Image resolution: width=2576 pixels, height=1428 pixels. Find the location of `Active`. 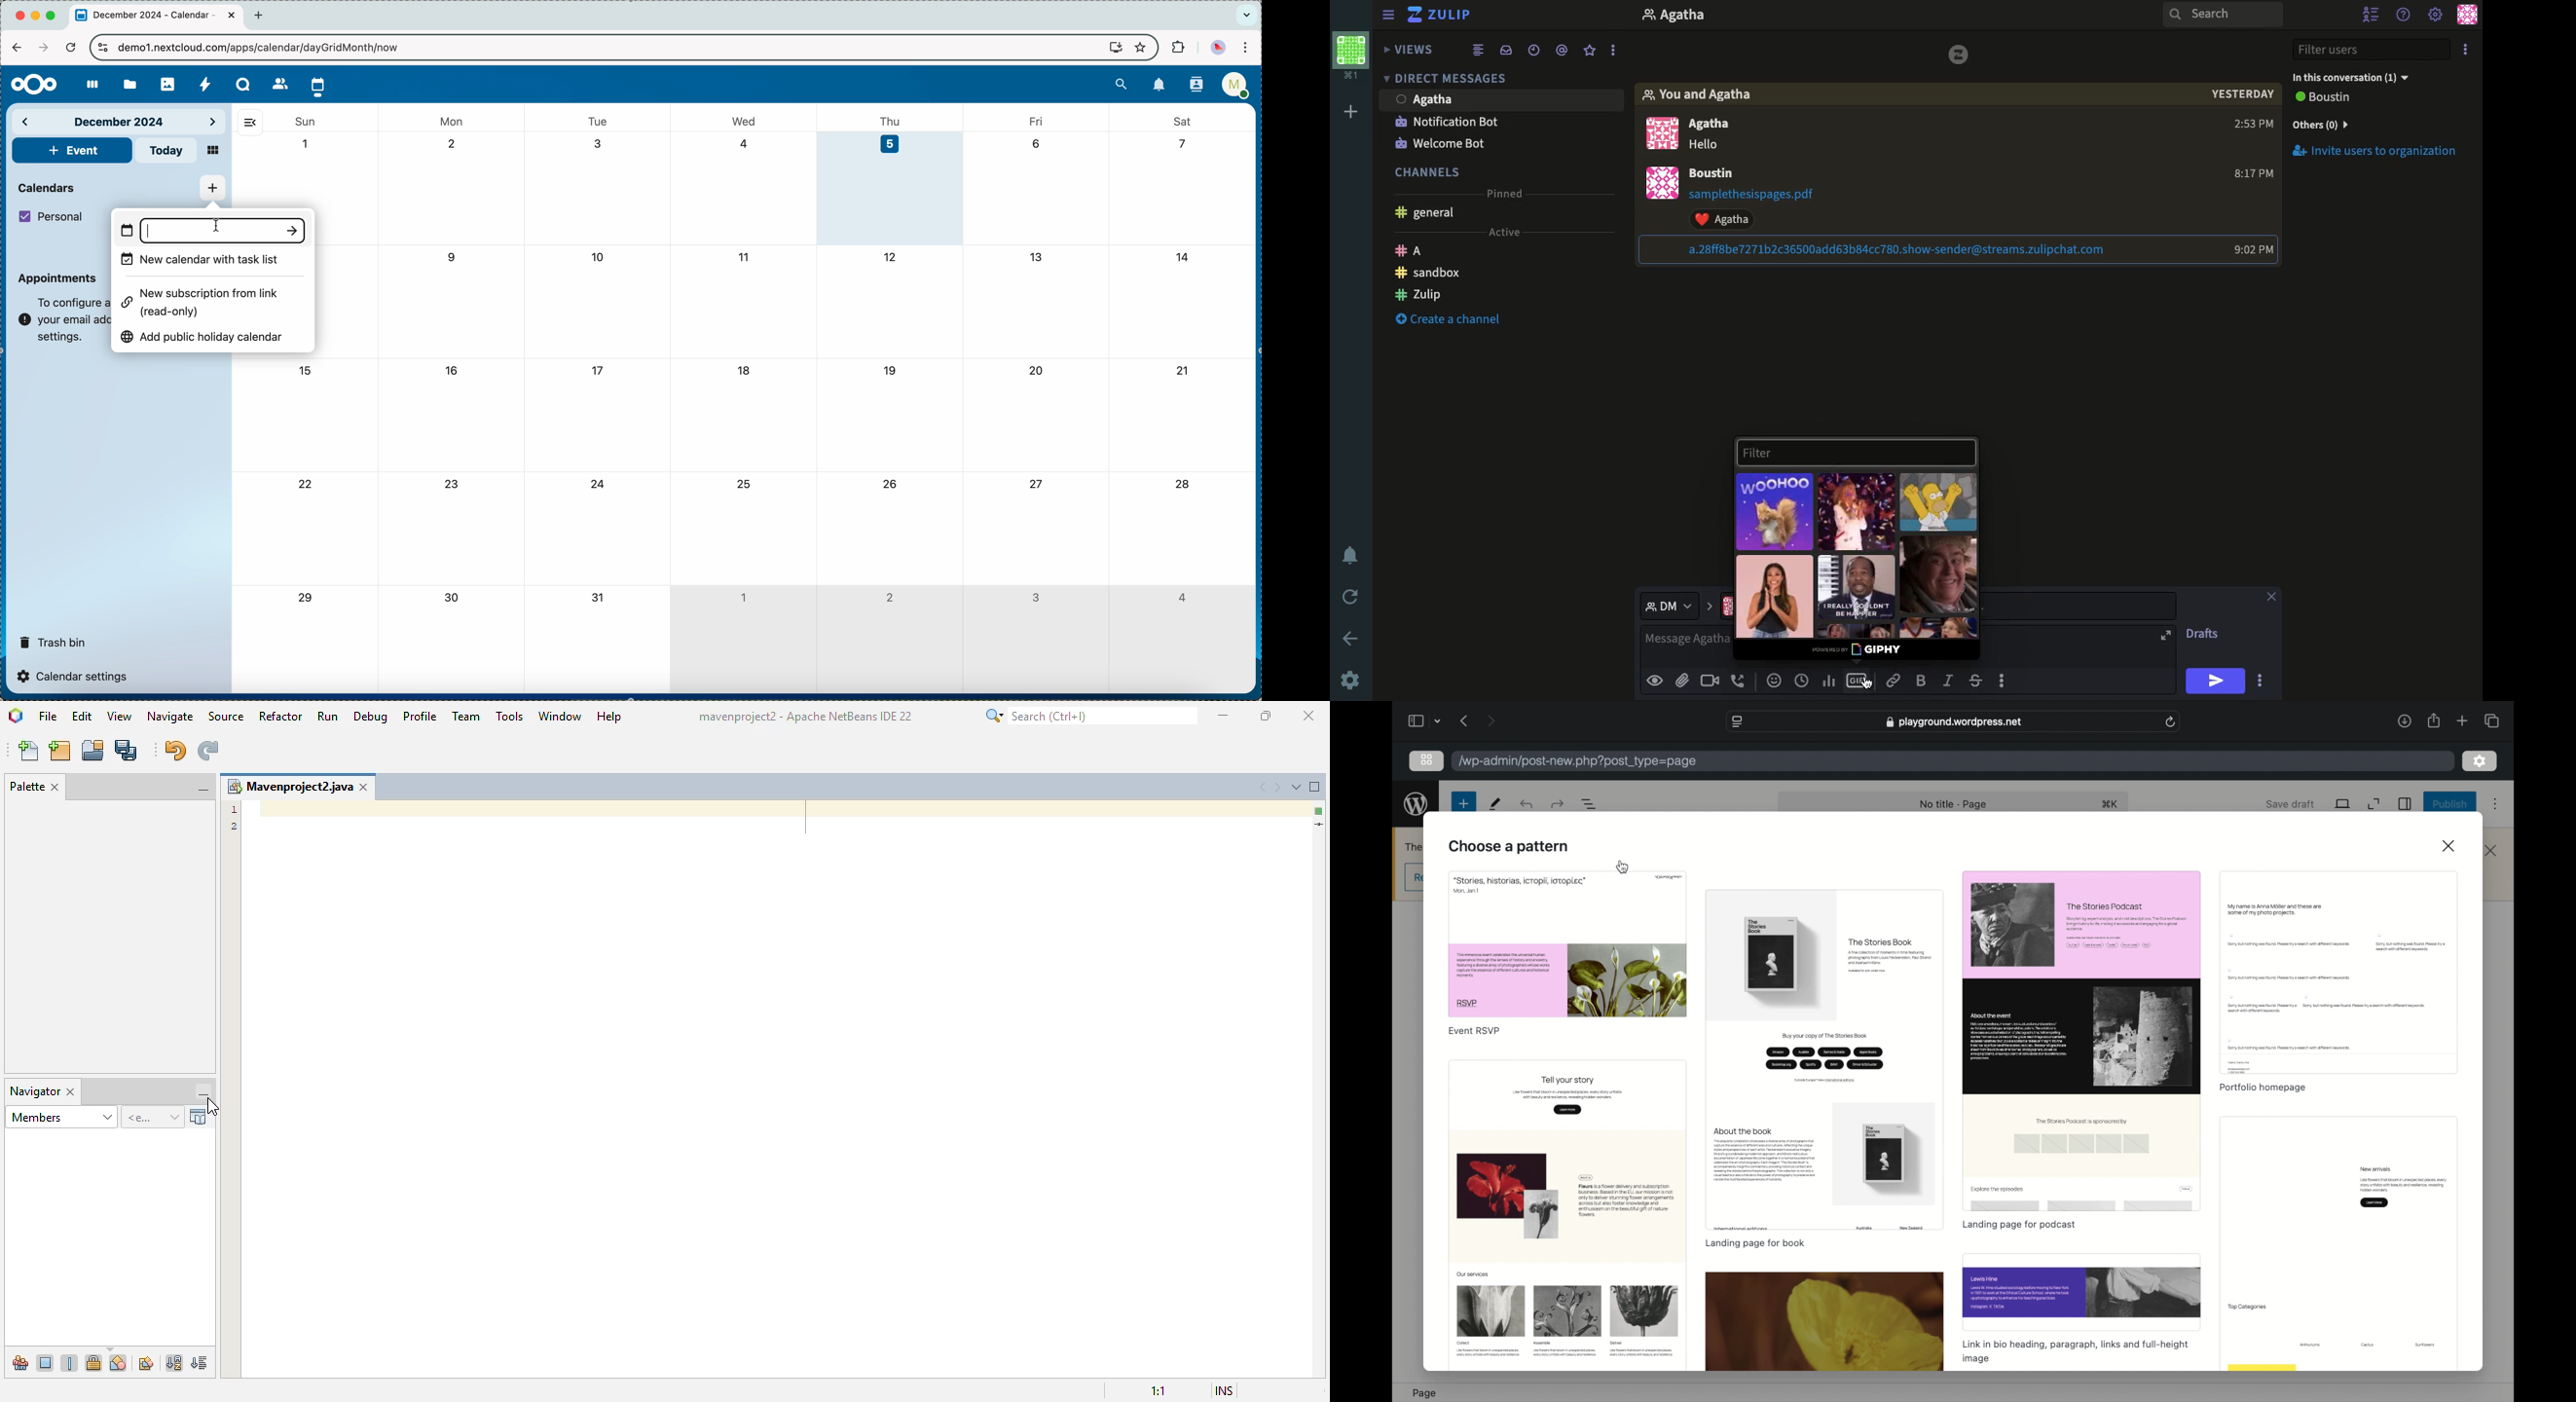

Active is located at coordinates (1512, 233).